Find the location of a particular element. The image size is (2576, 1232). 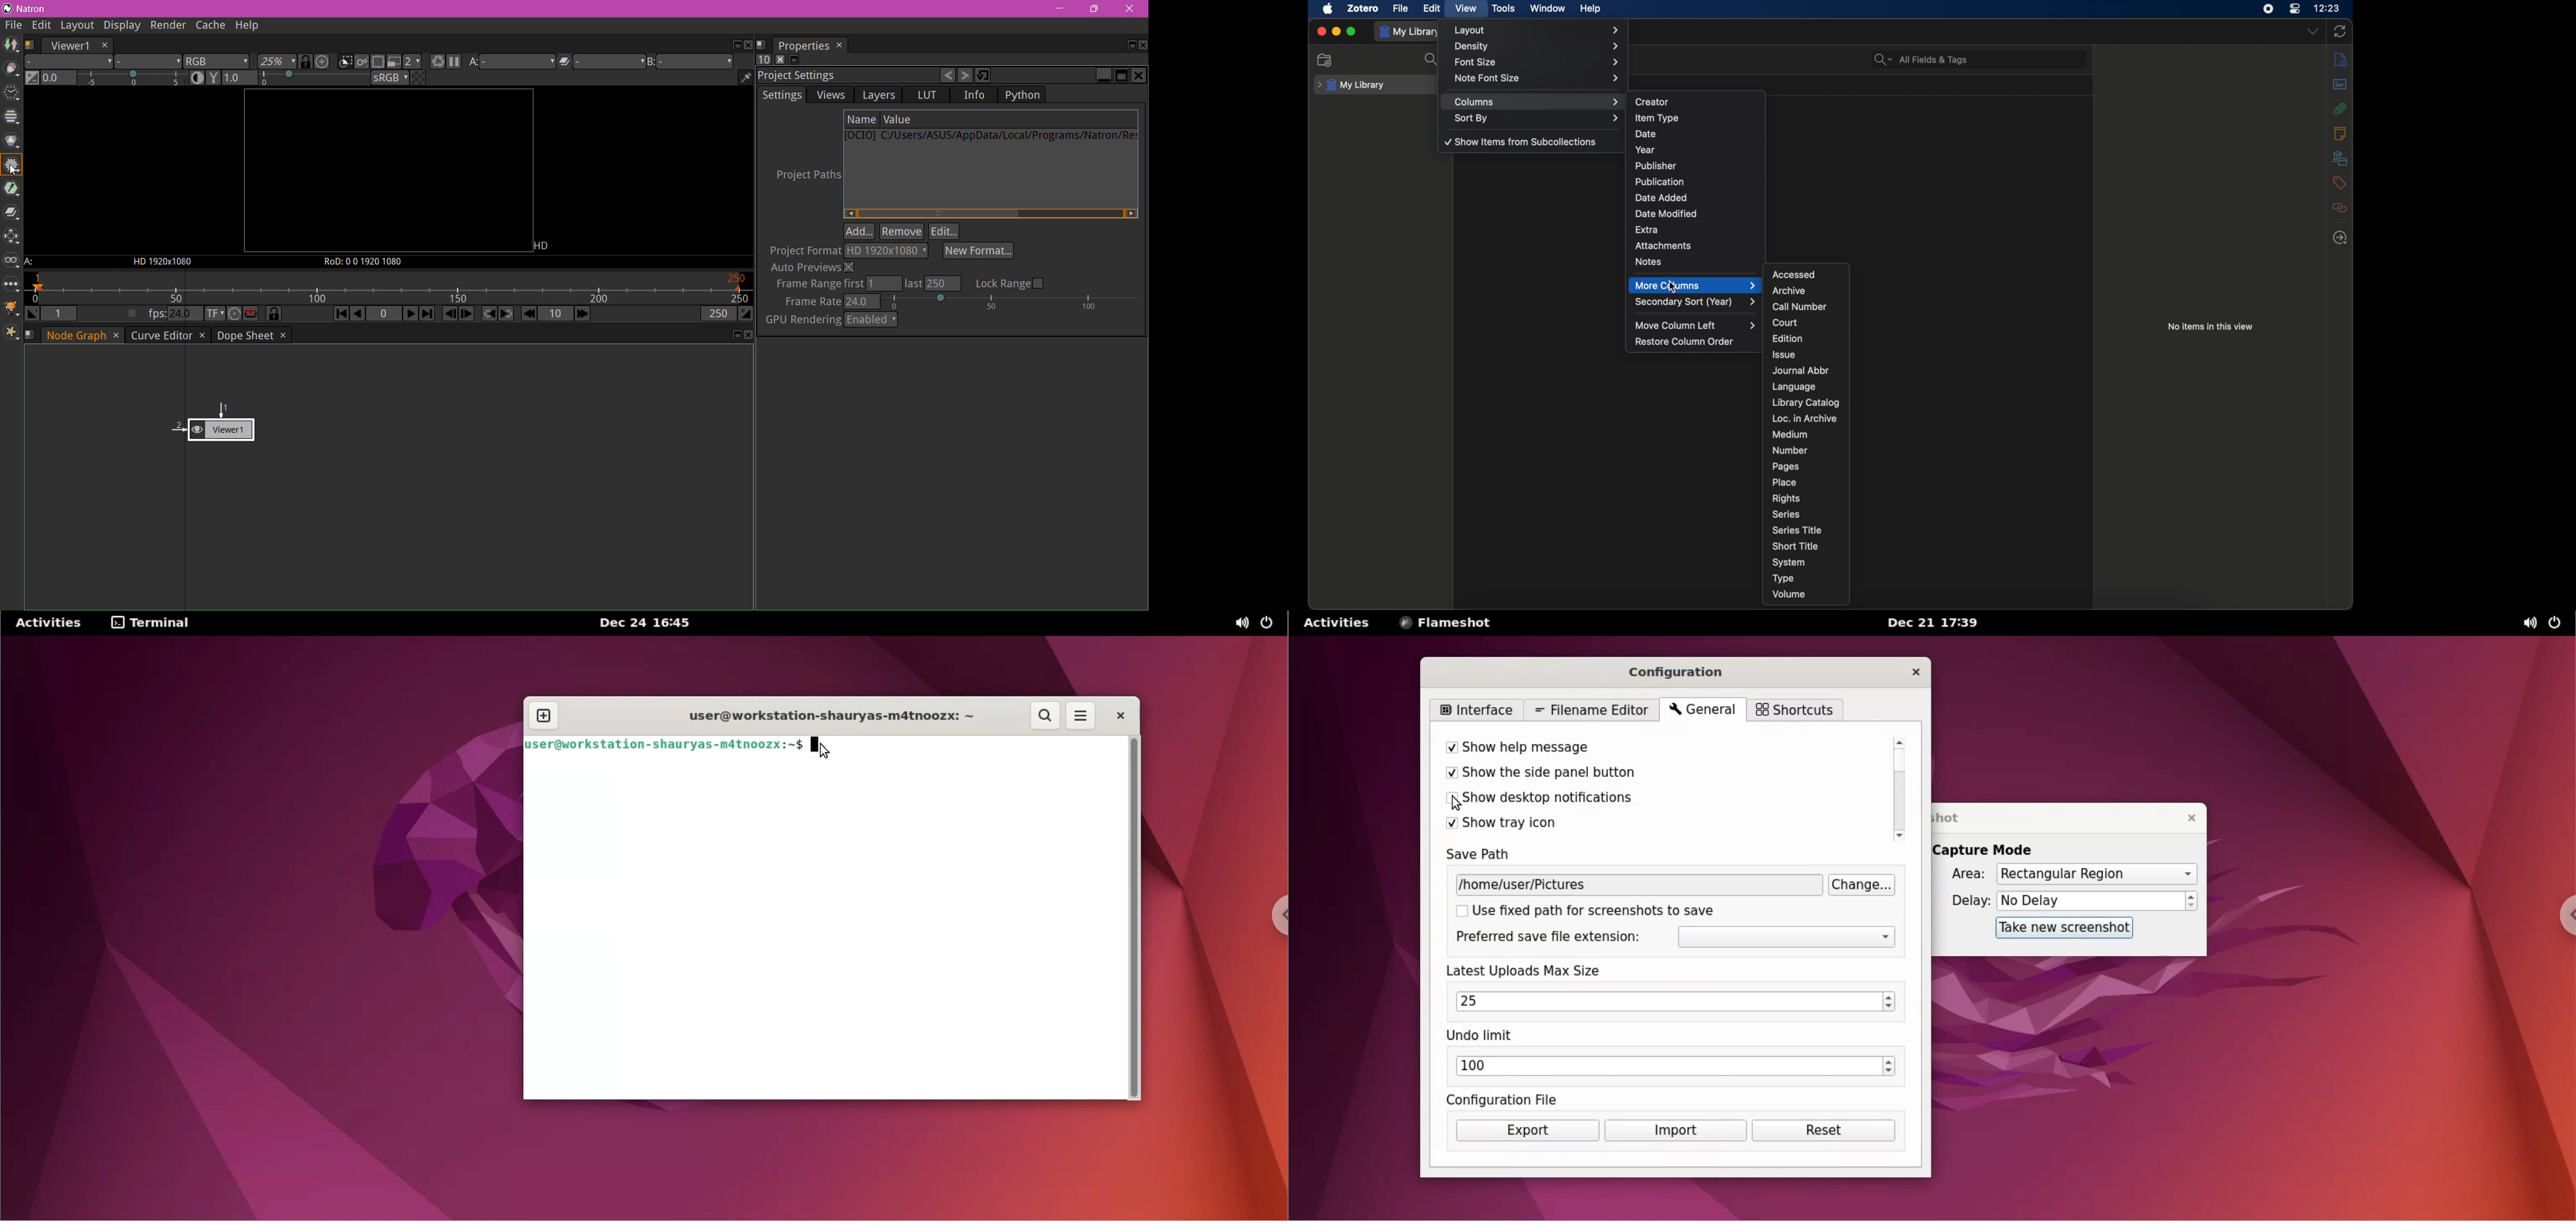

attachments is located at coordinates (1664, 245).